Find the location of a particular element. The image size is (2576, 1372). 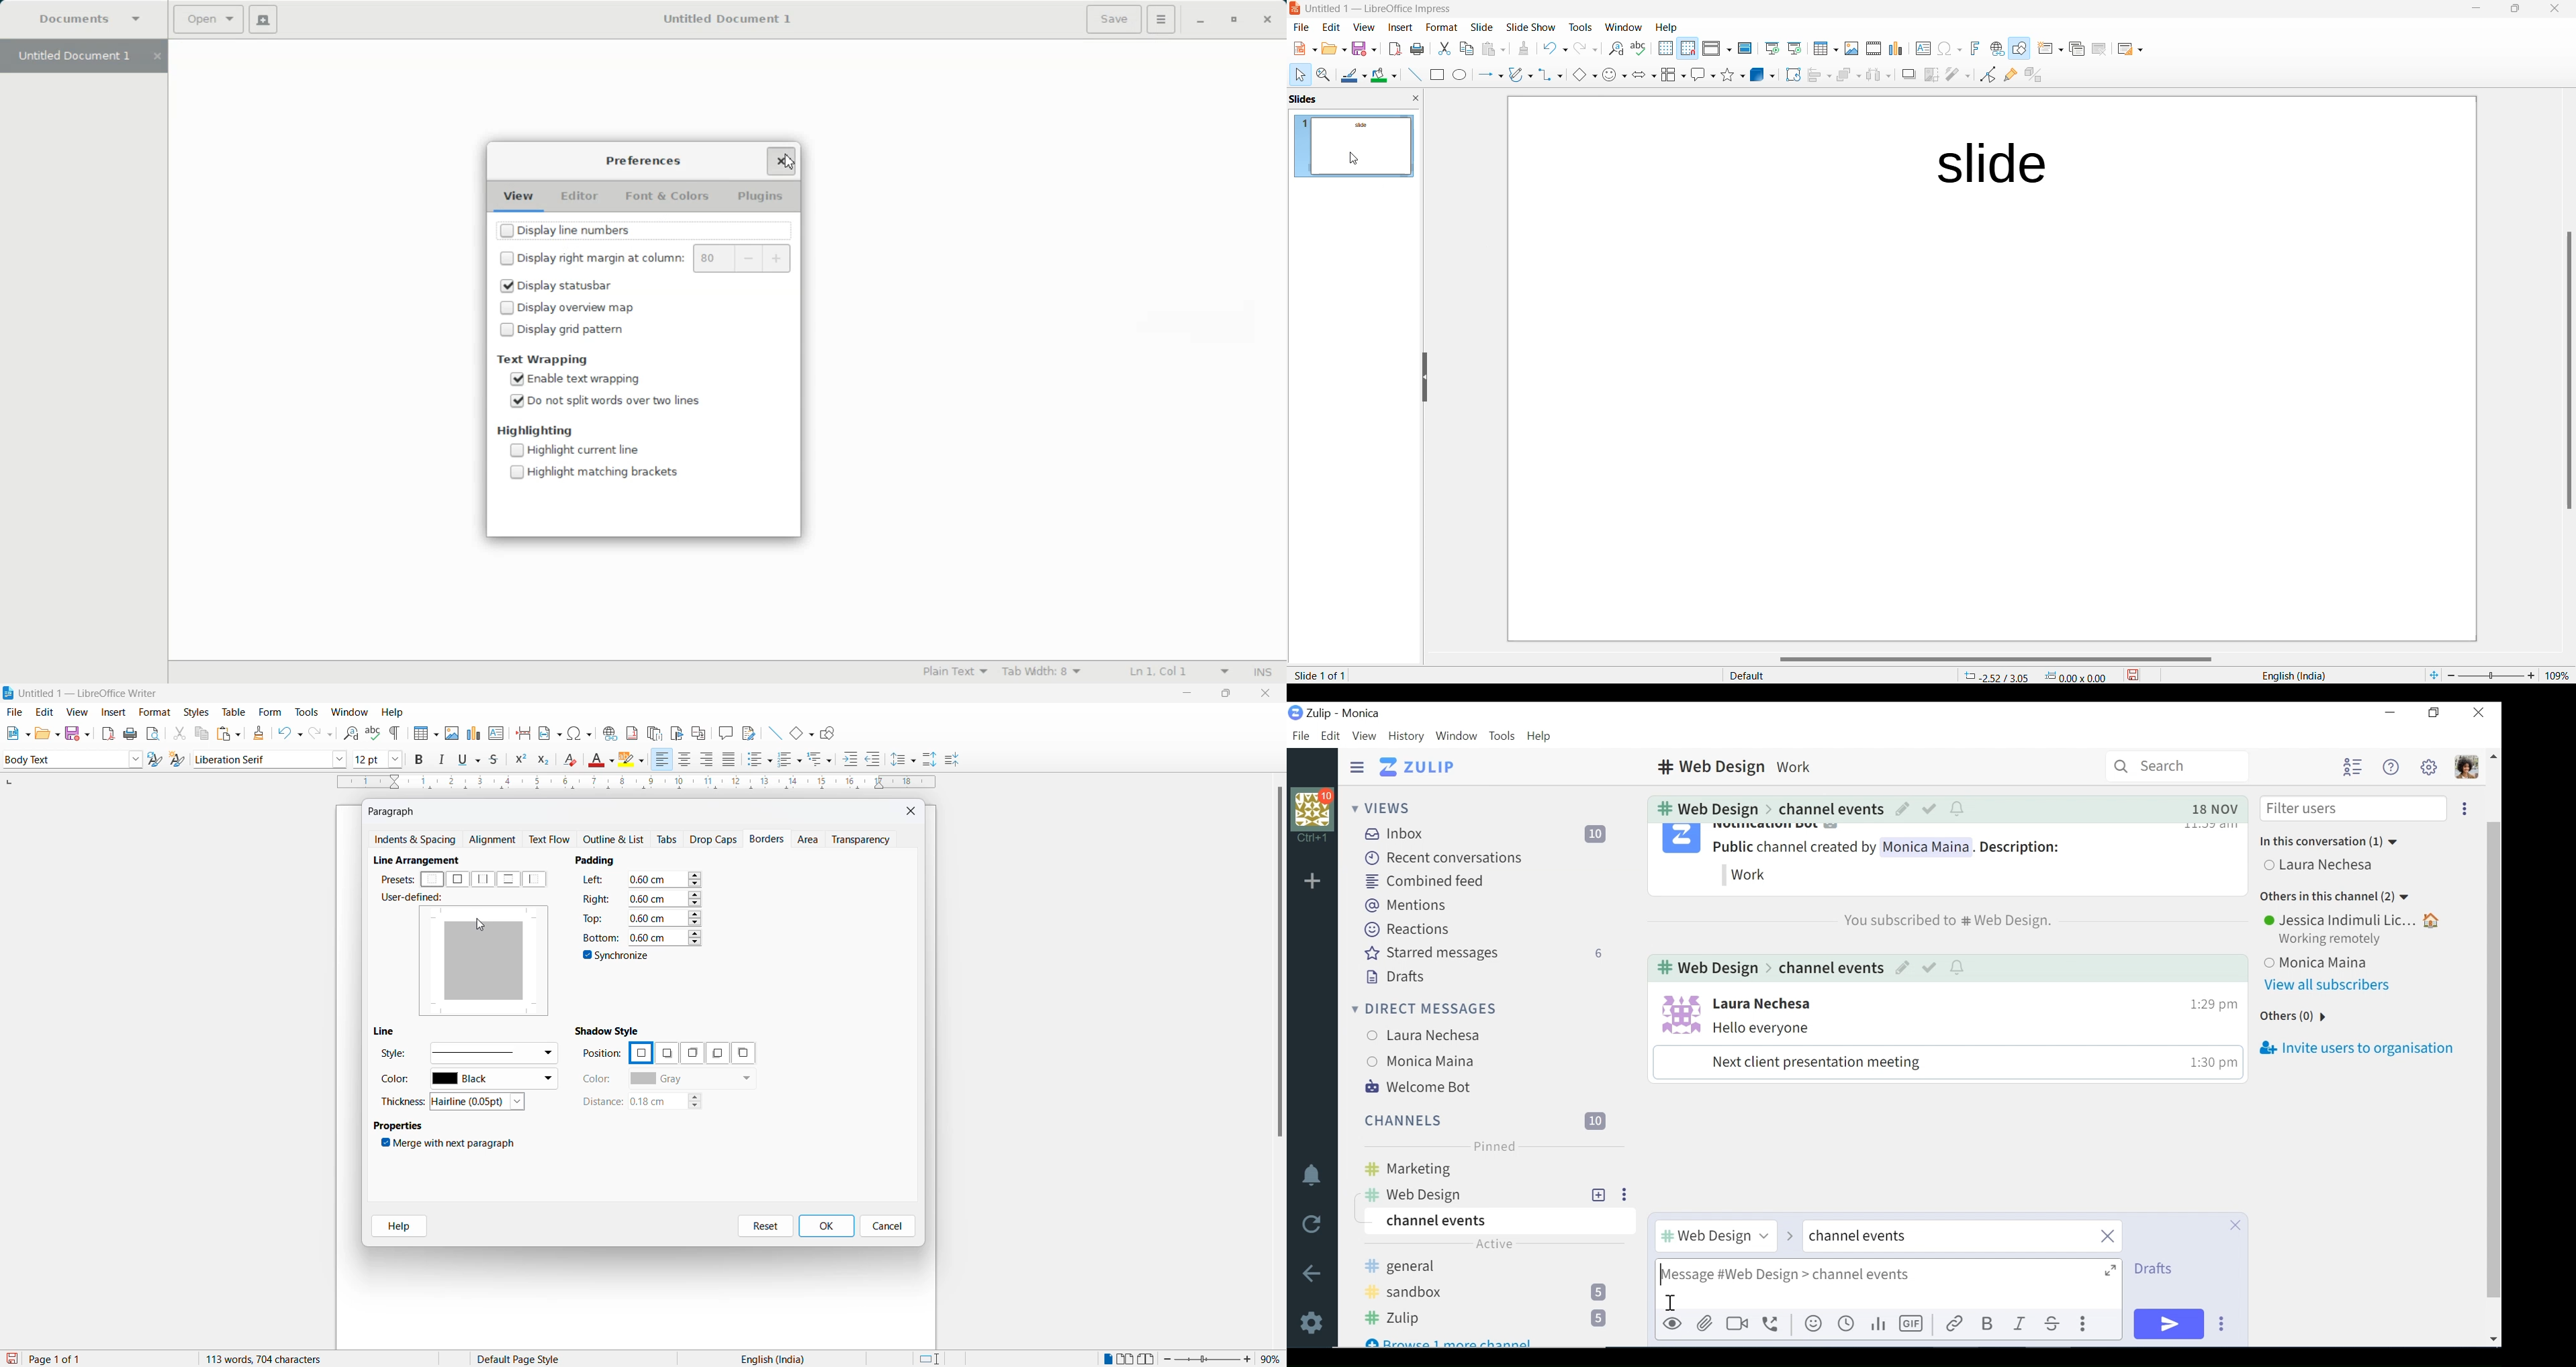

curve and polygons is located at coordinates (1521, 76).